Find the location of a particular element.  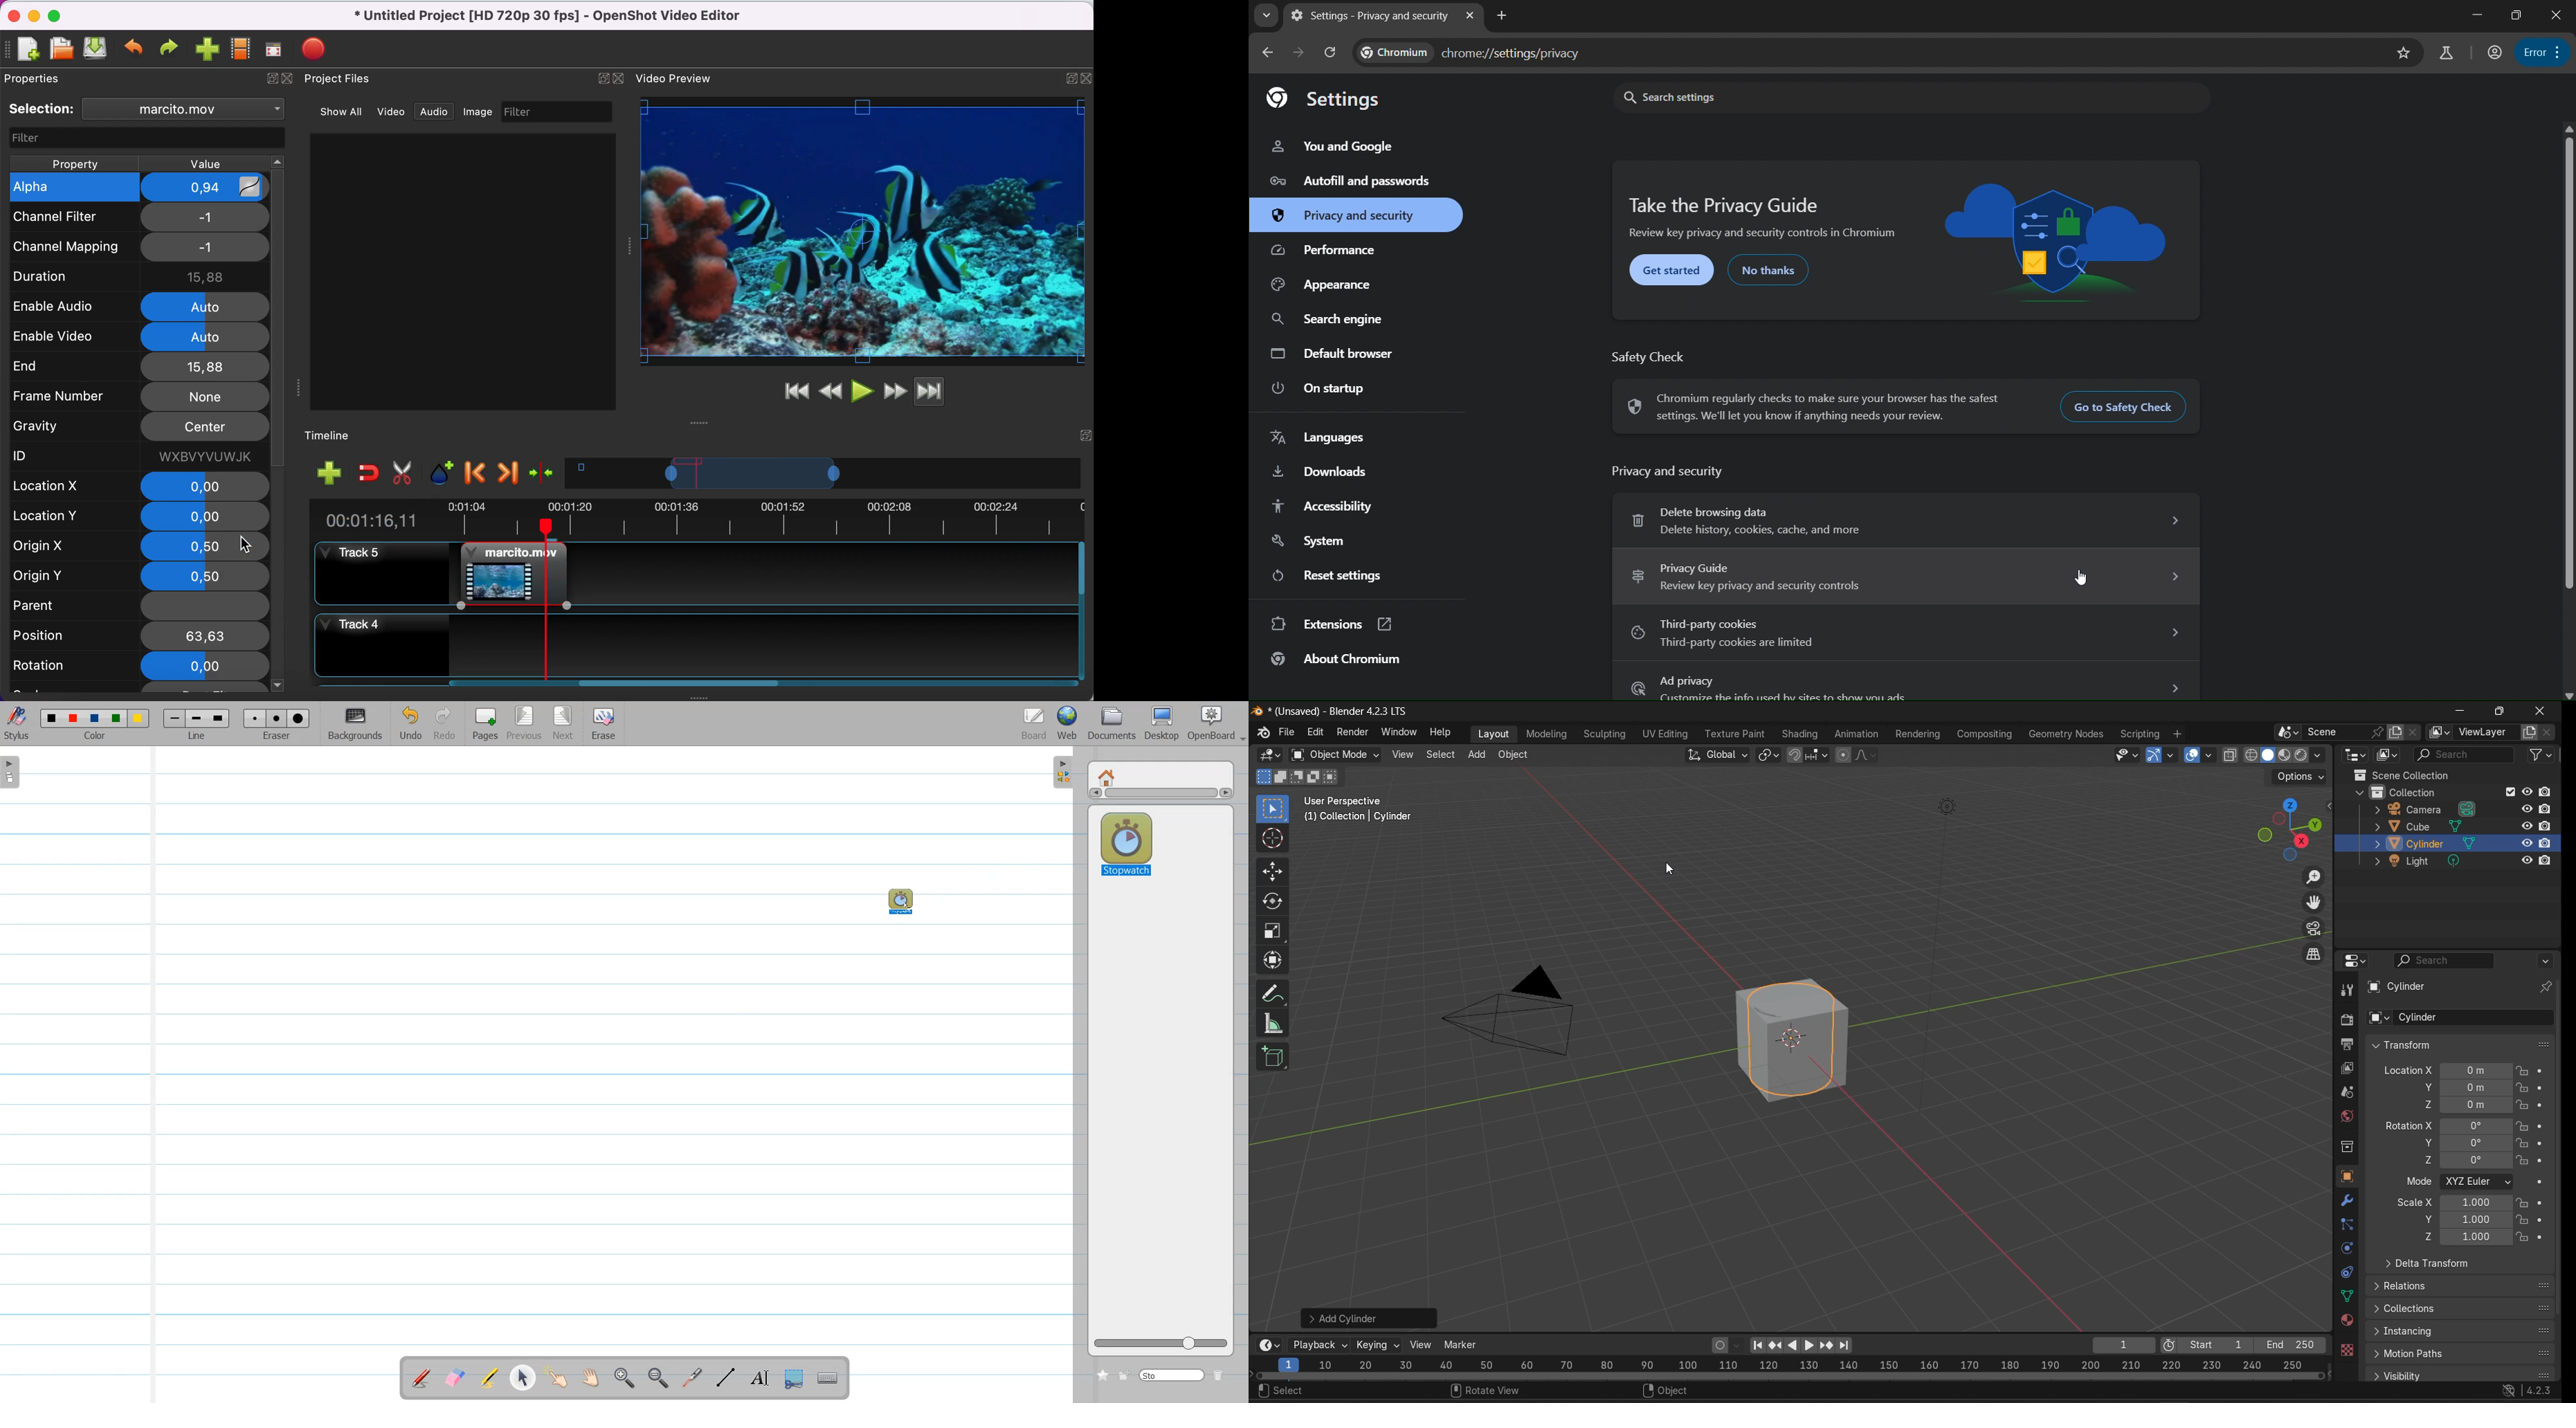

Document is located at coordinates (1112, 723).